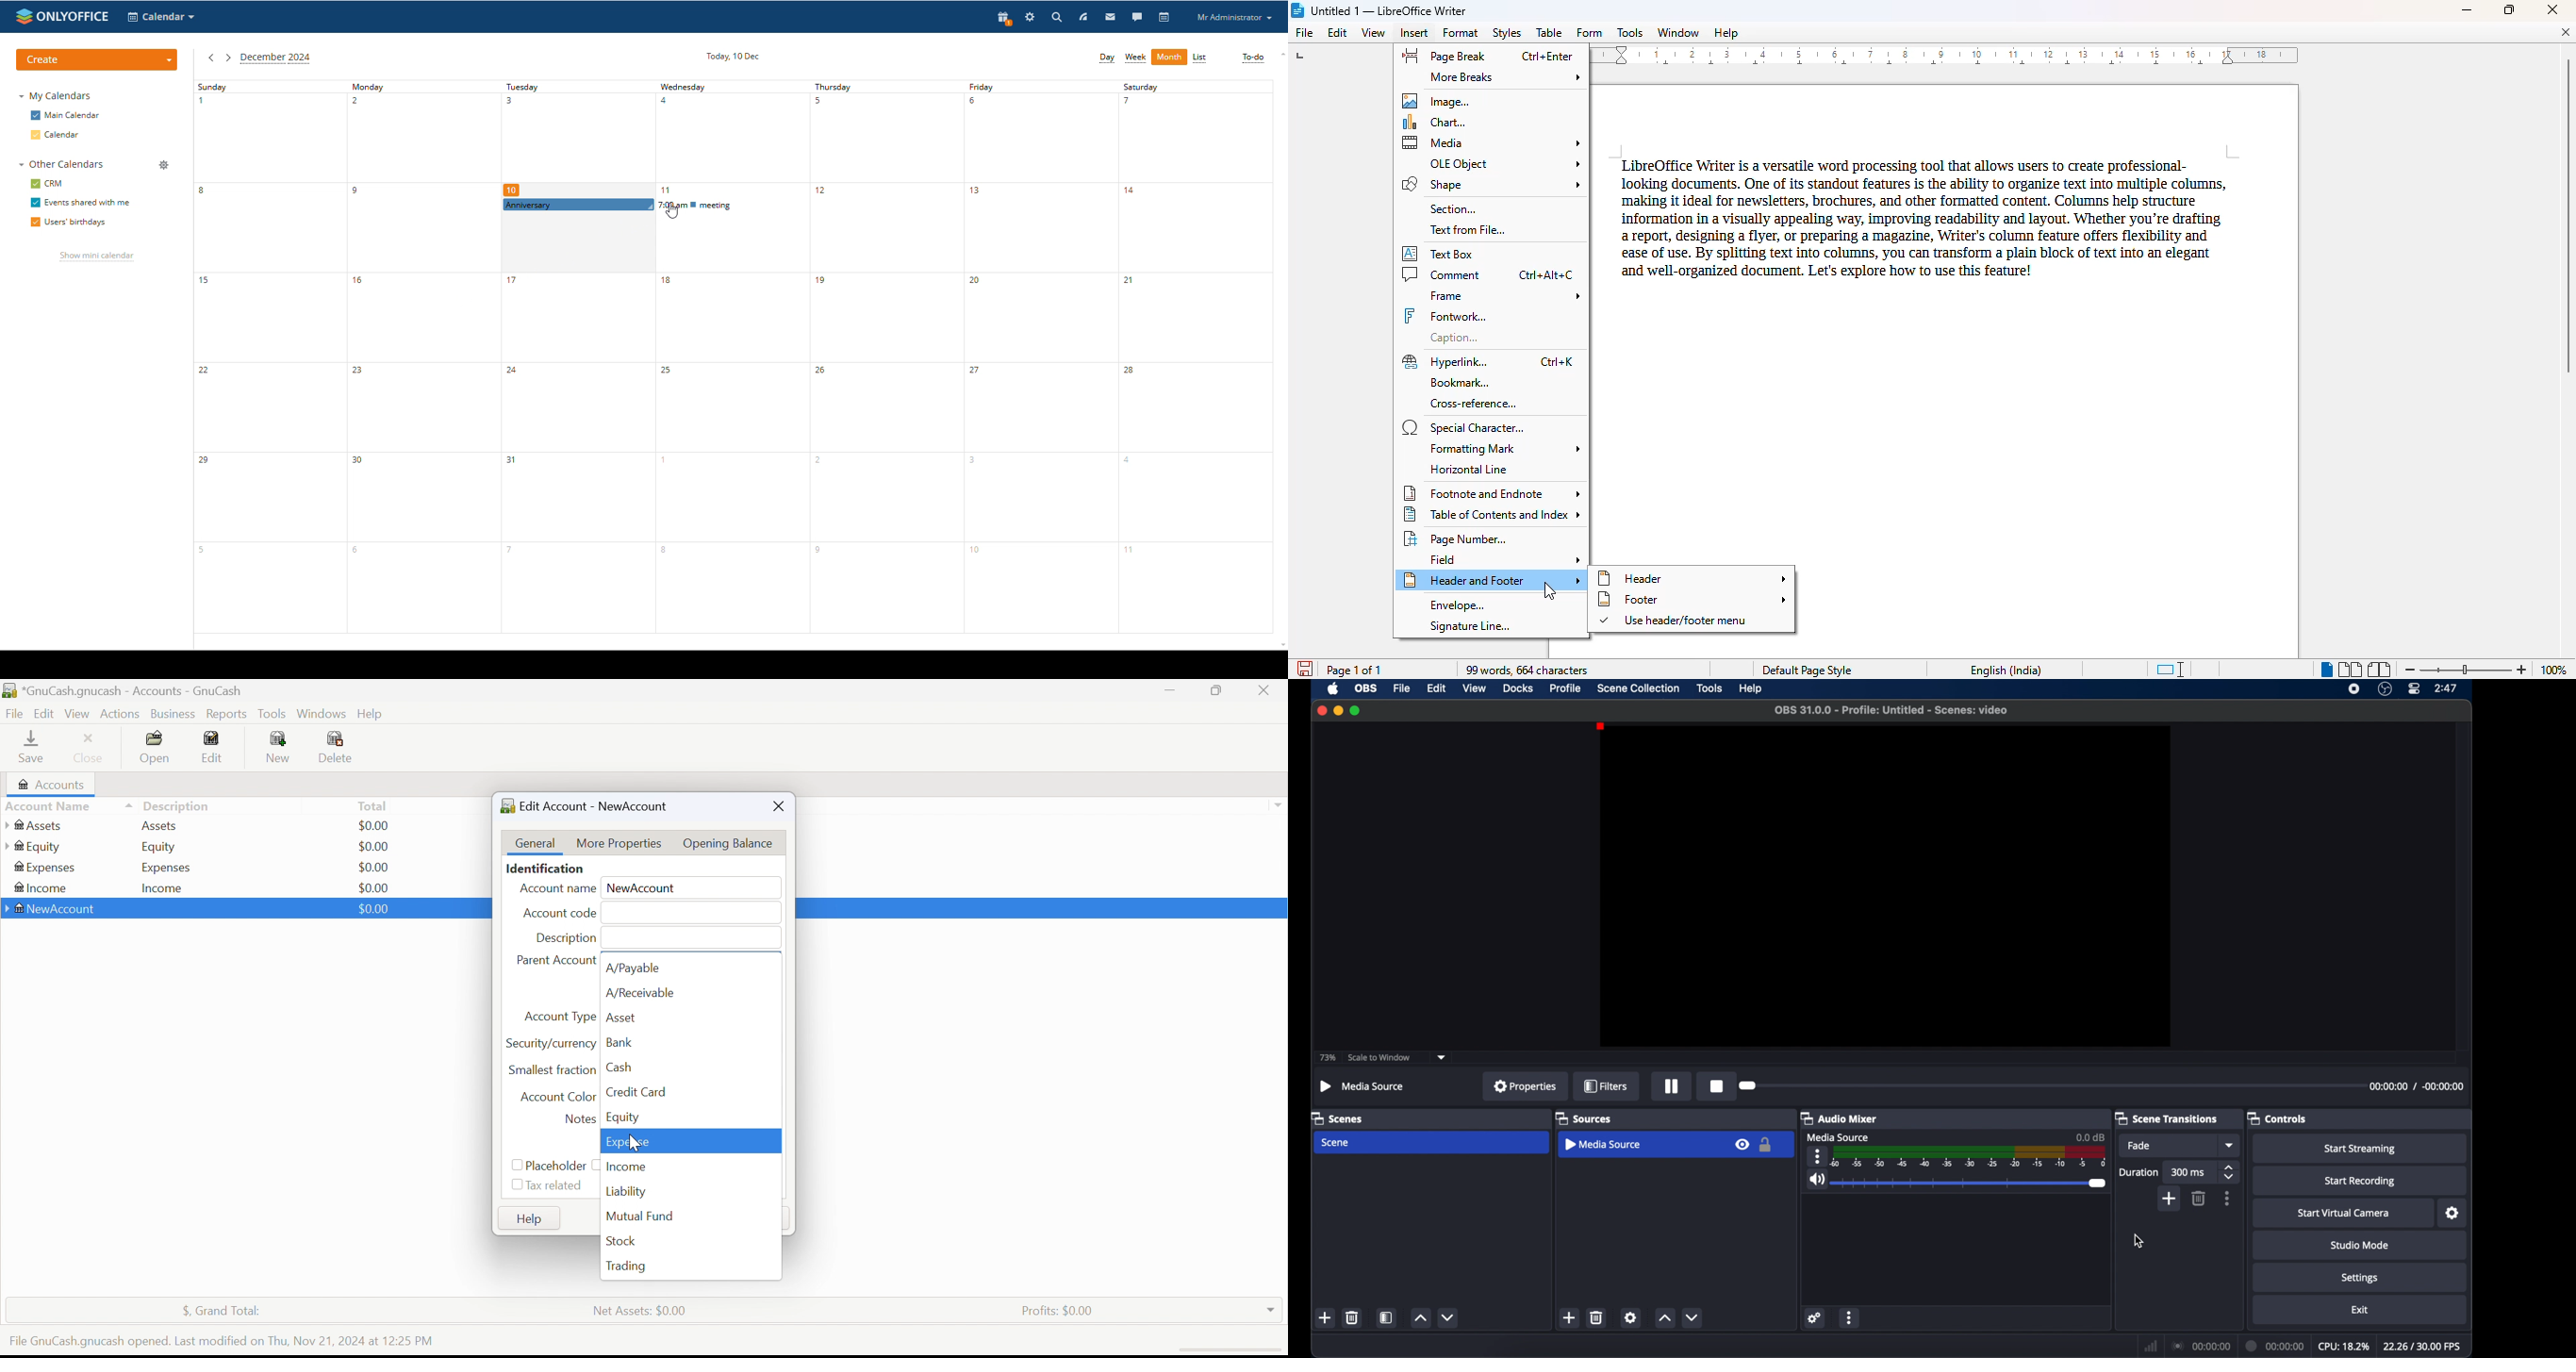  What do you see at coordinates (1670, 1085) in the screenshot?
I see `Pause` at bounding box center [1670, 1085].